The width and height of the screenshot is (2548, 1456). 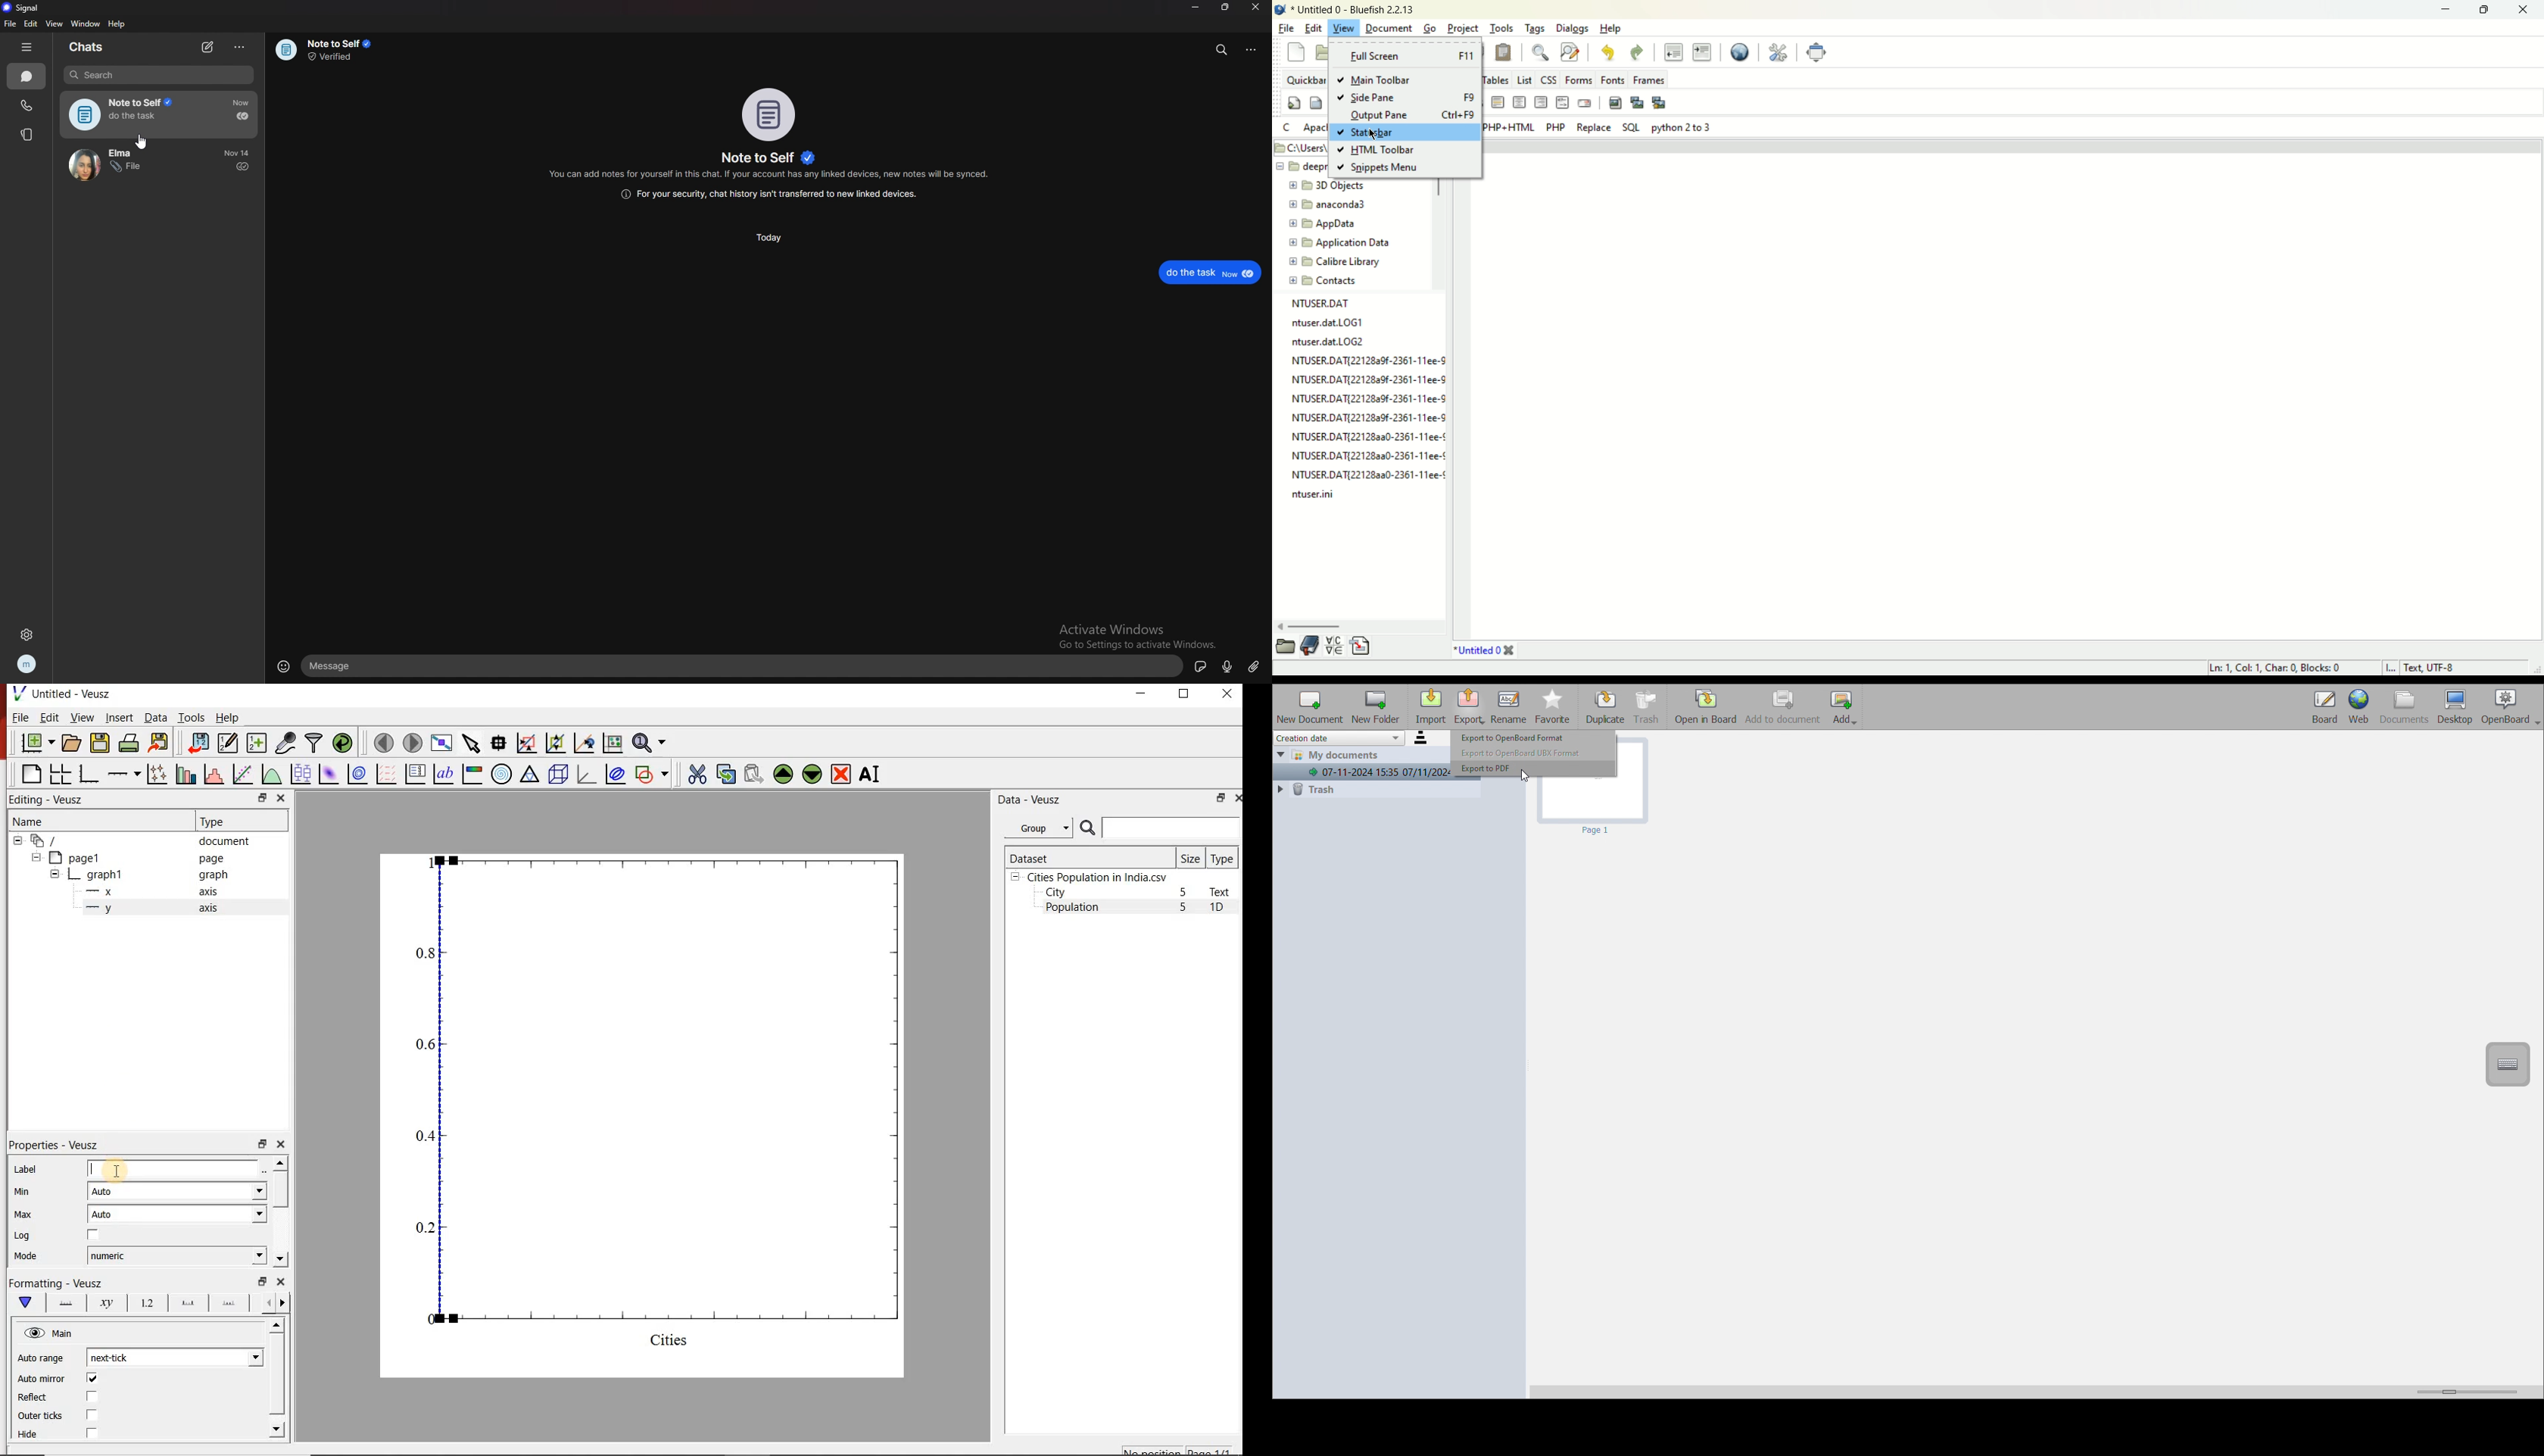 I want to click on check/uncheck, so click(x=92, y=1416).